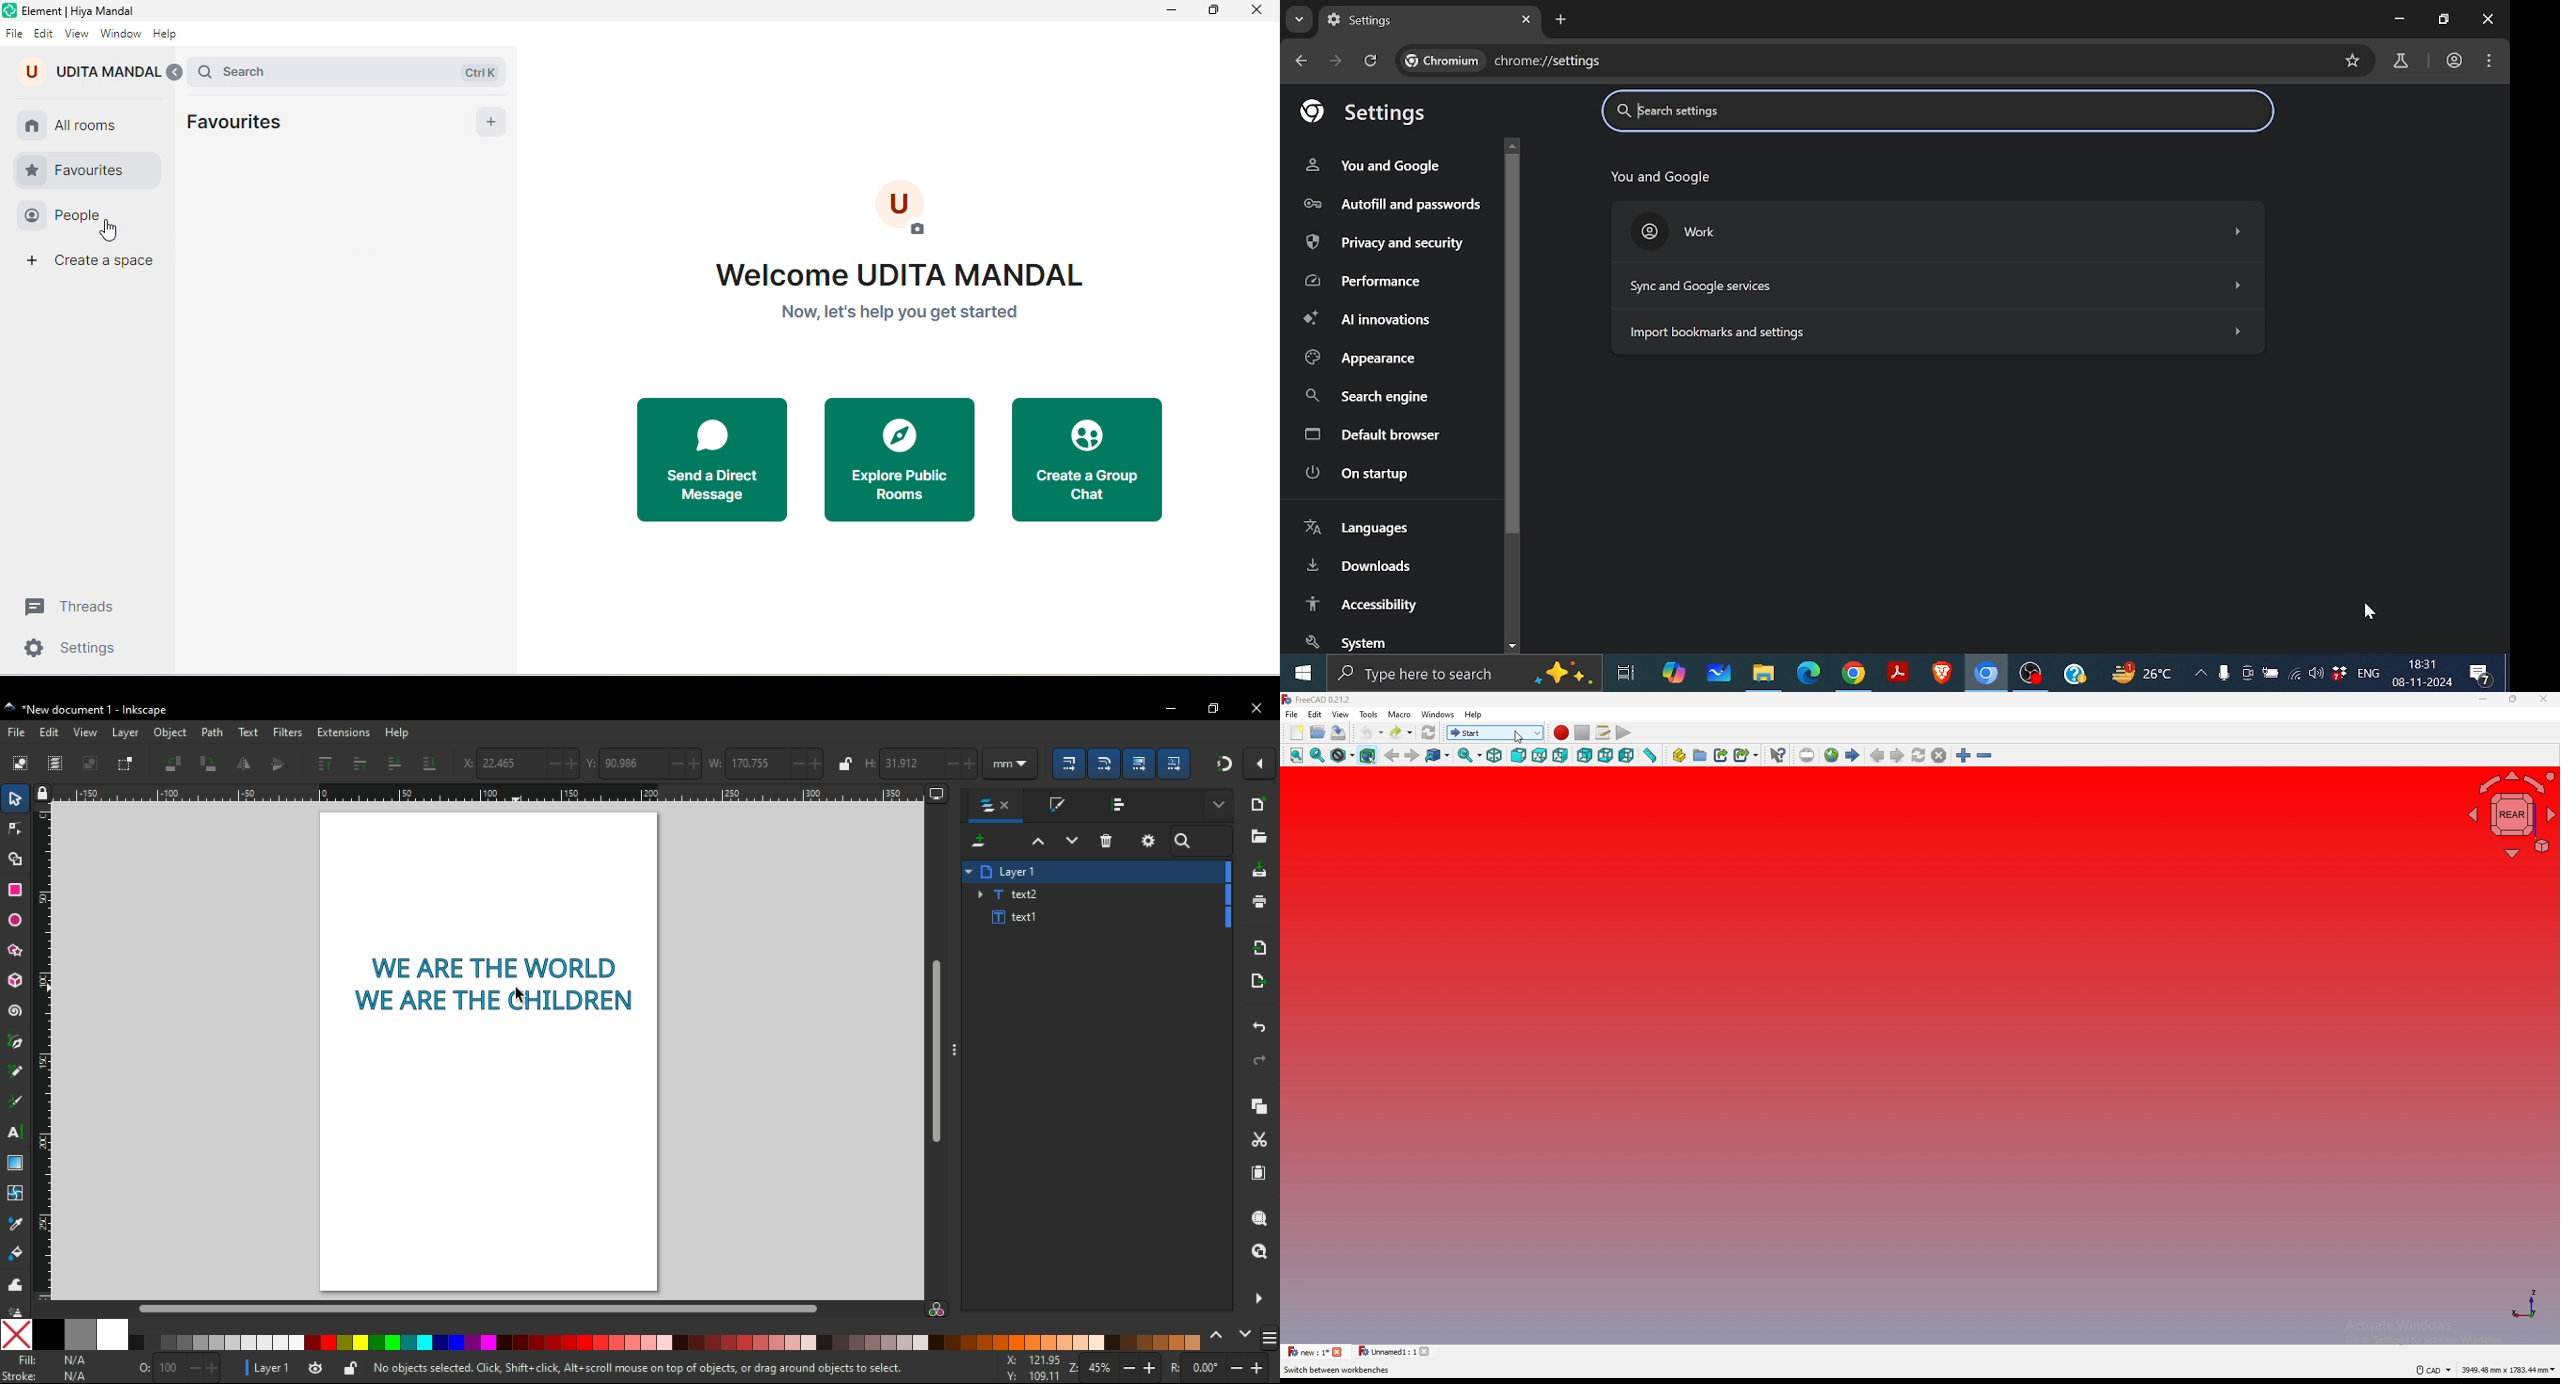  I want to click on CAD, so click(2429, 1370).